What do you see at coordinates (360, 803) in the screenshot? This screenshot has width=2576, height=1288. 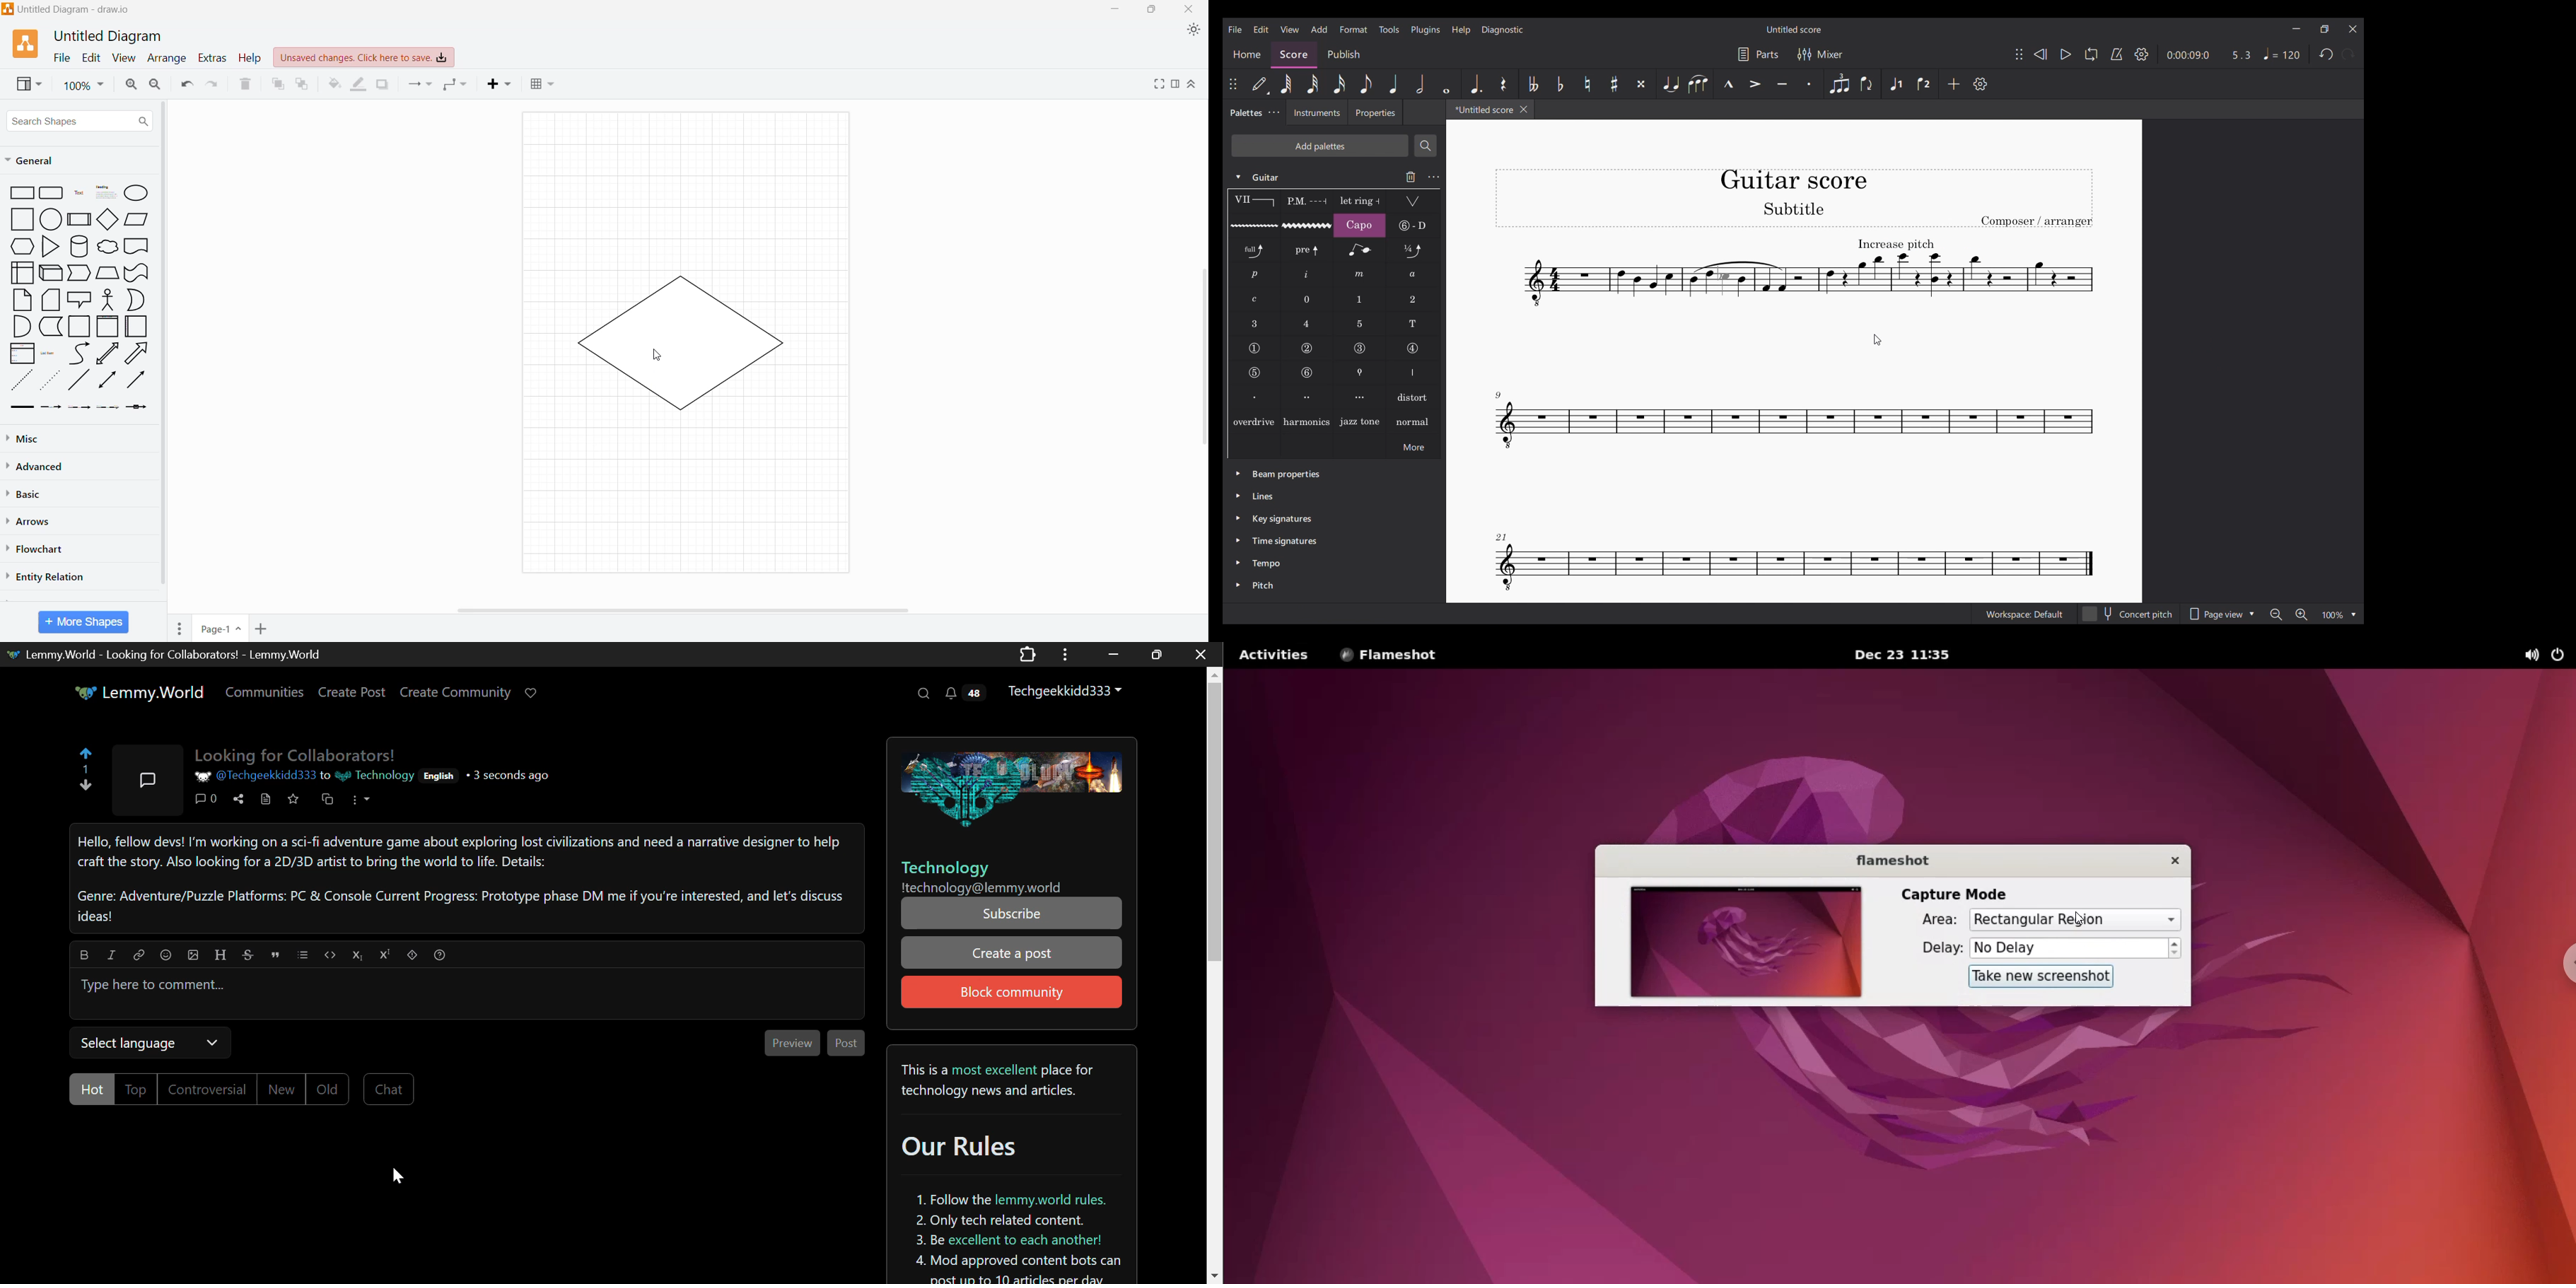 I see `More options` at bounding box center [360, 803].